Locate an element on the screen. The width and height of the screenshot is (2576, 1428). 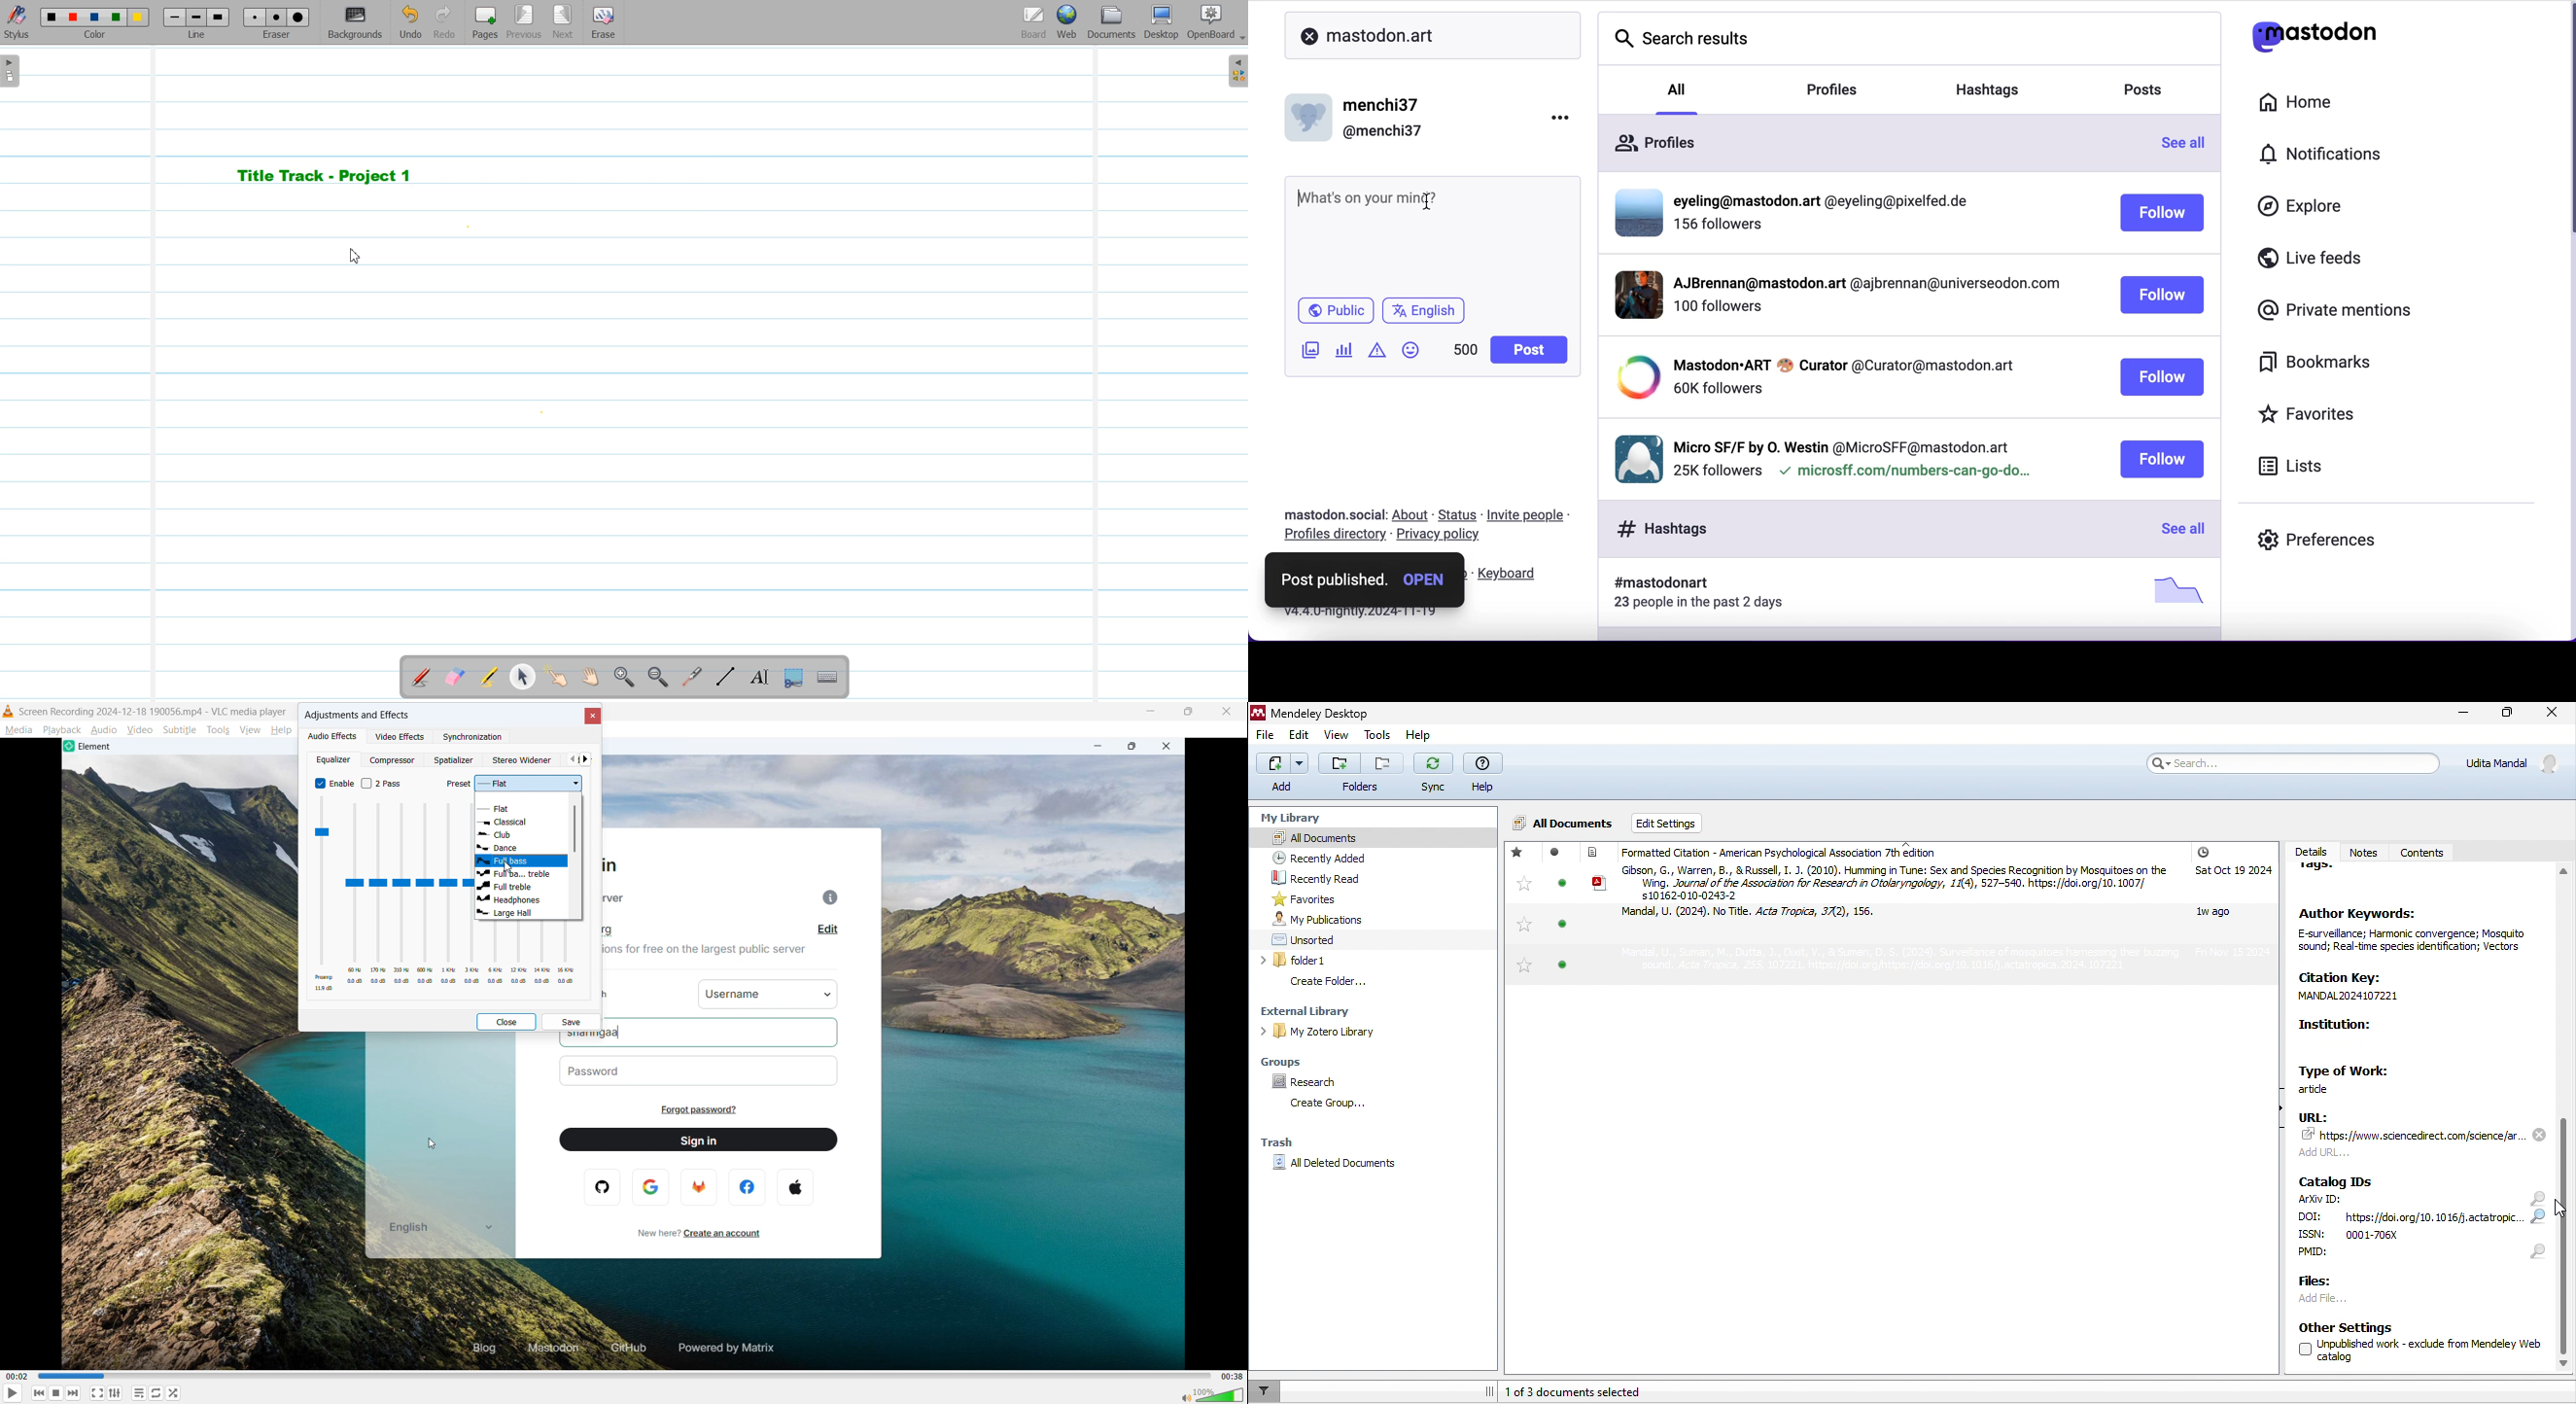
next tab  is located at coordinates (586, 759).